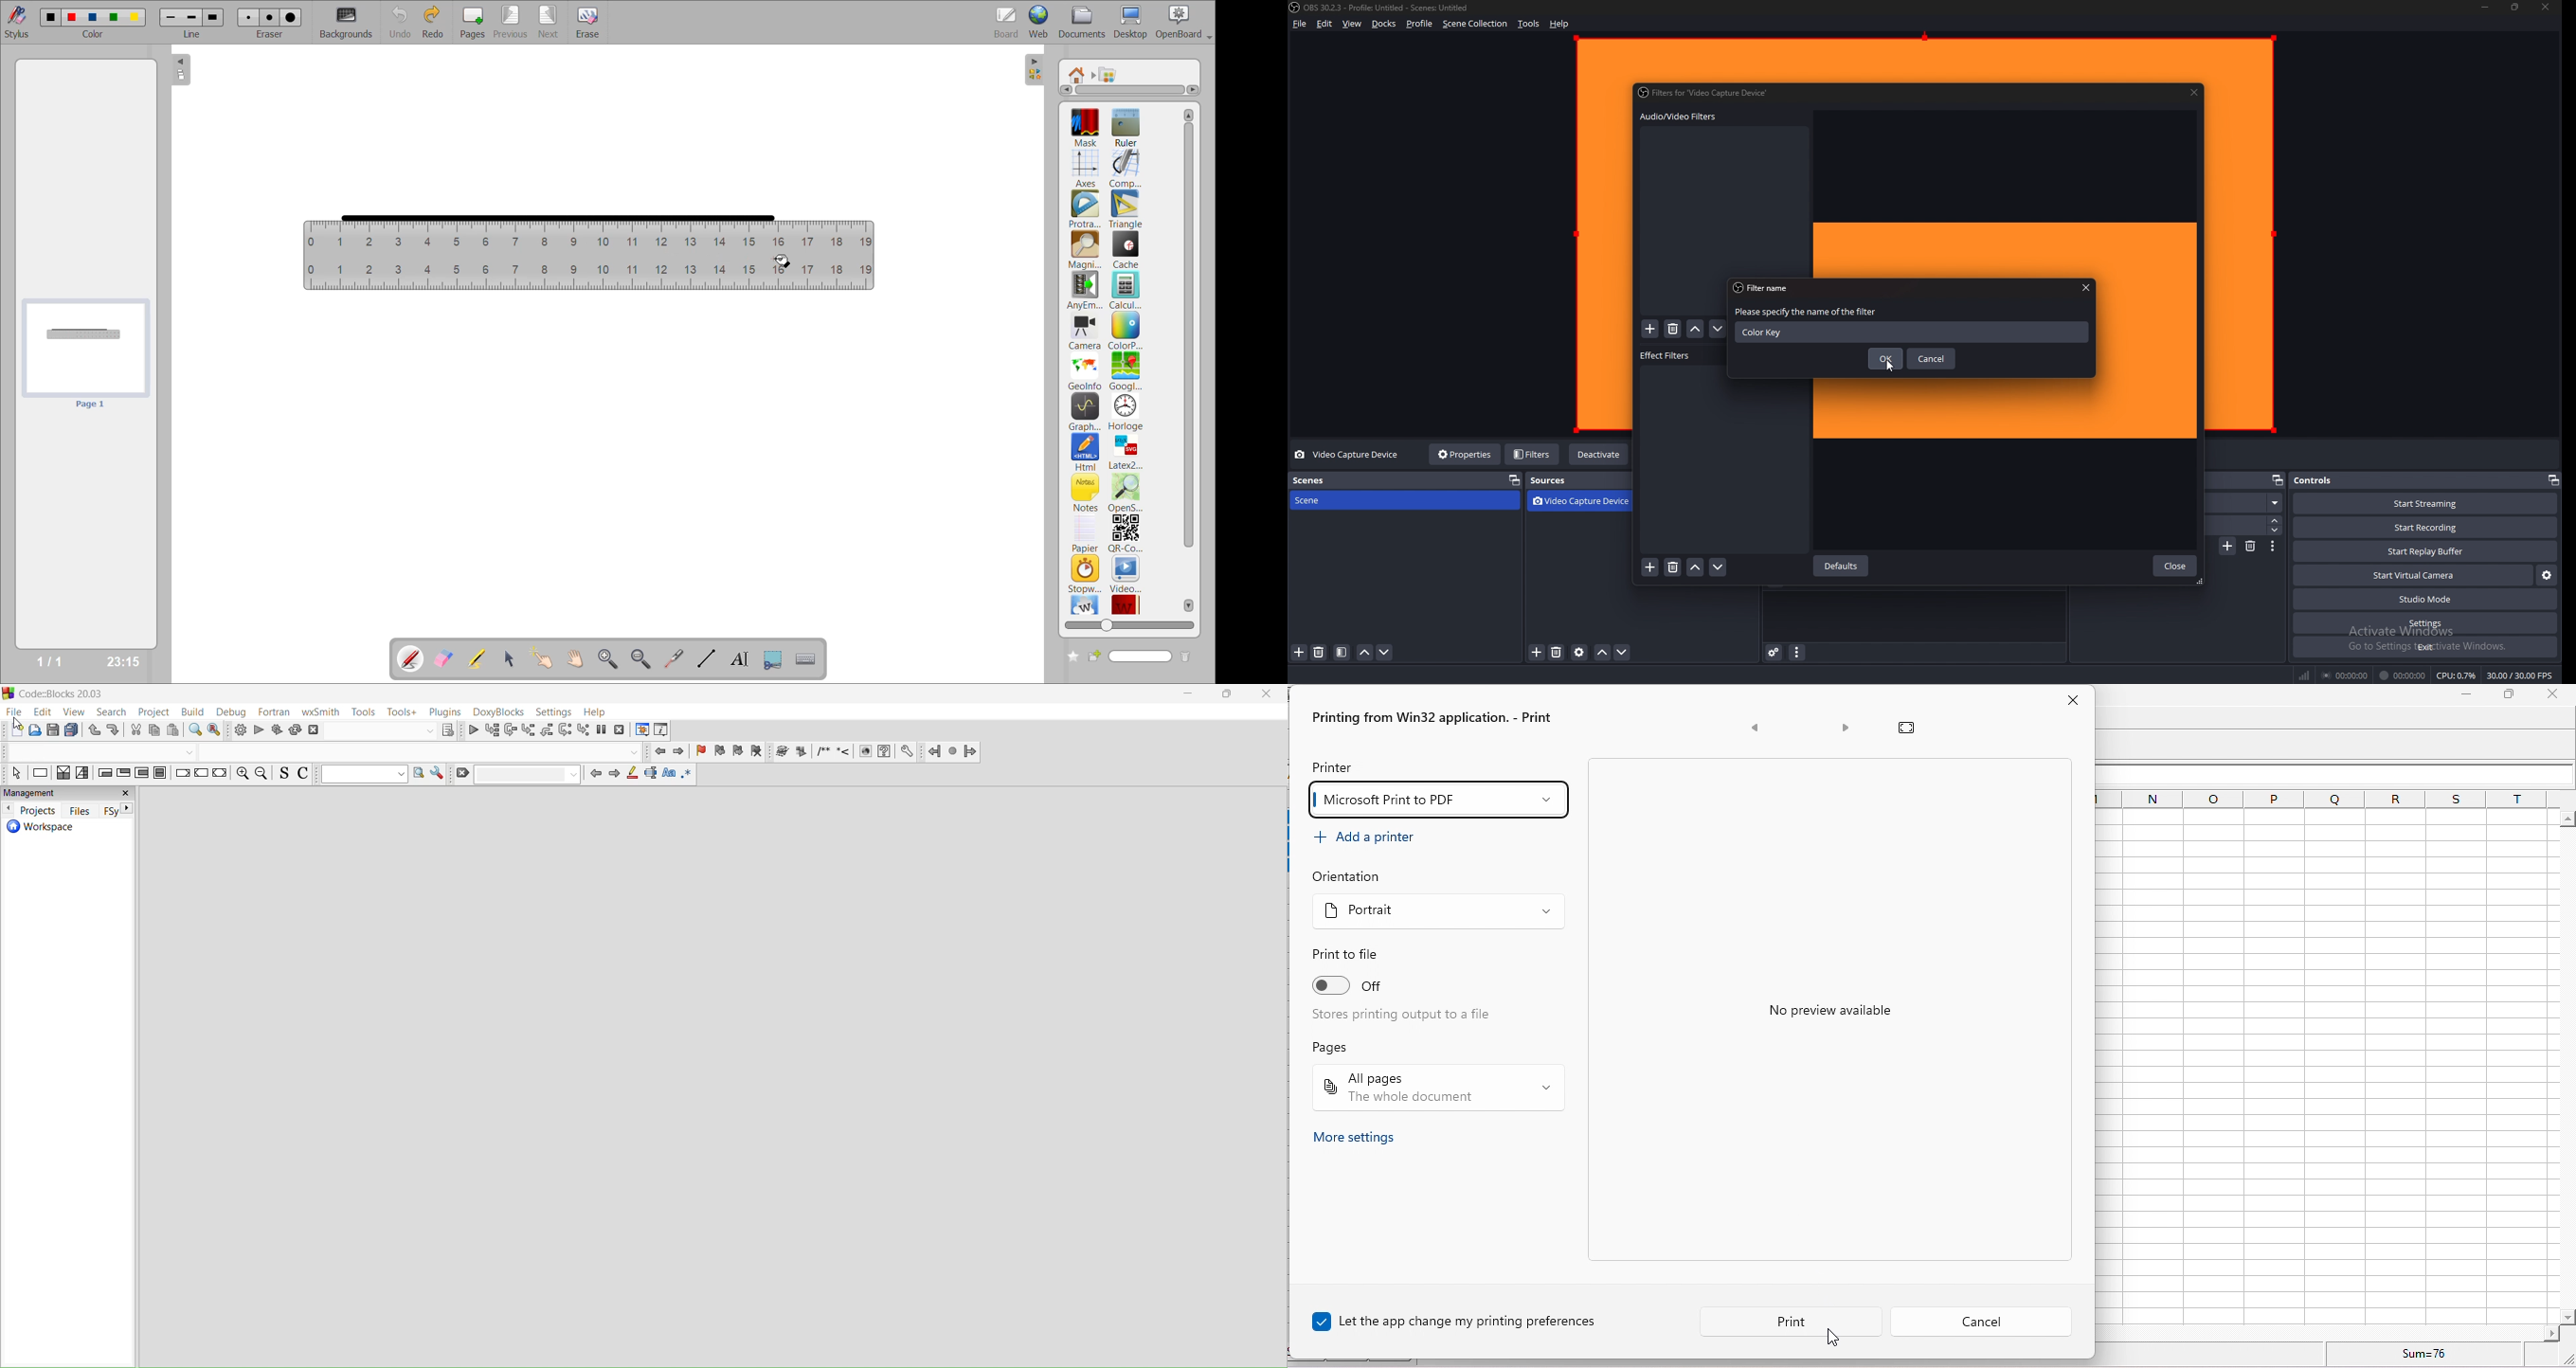 The width and height of the screenshot is (2576, 1372). I want to click on  00:00:00, so click(2403, 675).